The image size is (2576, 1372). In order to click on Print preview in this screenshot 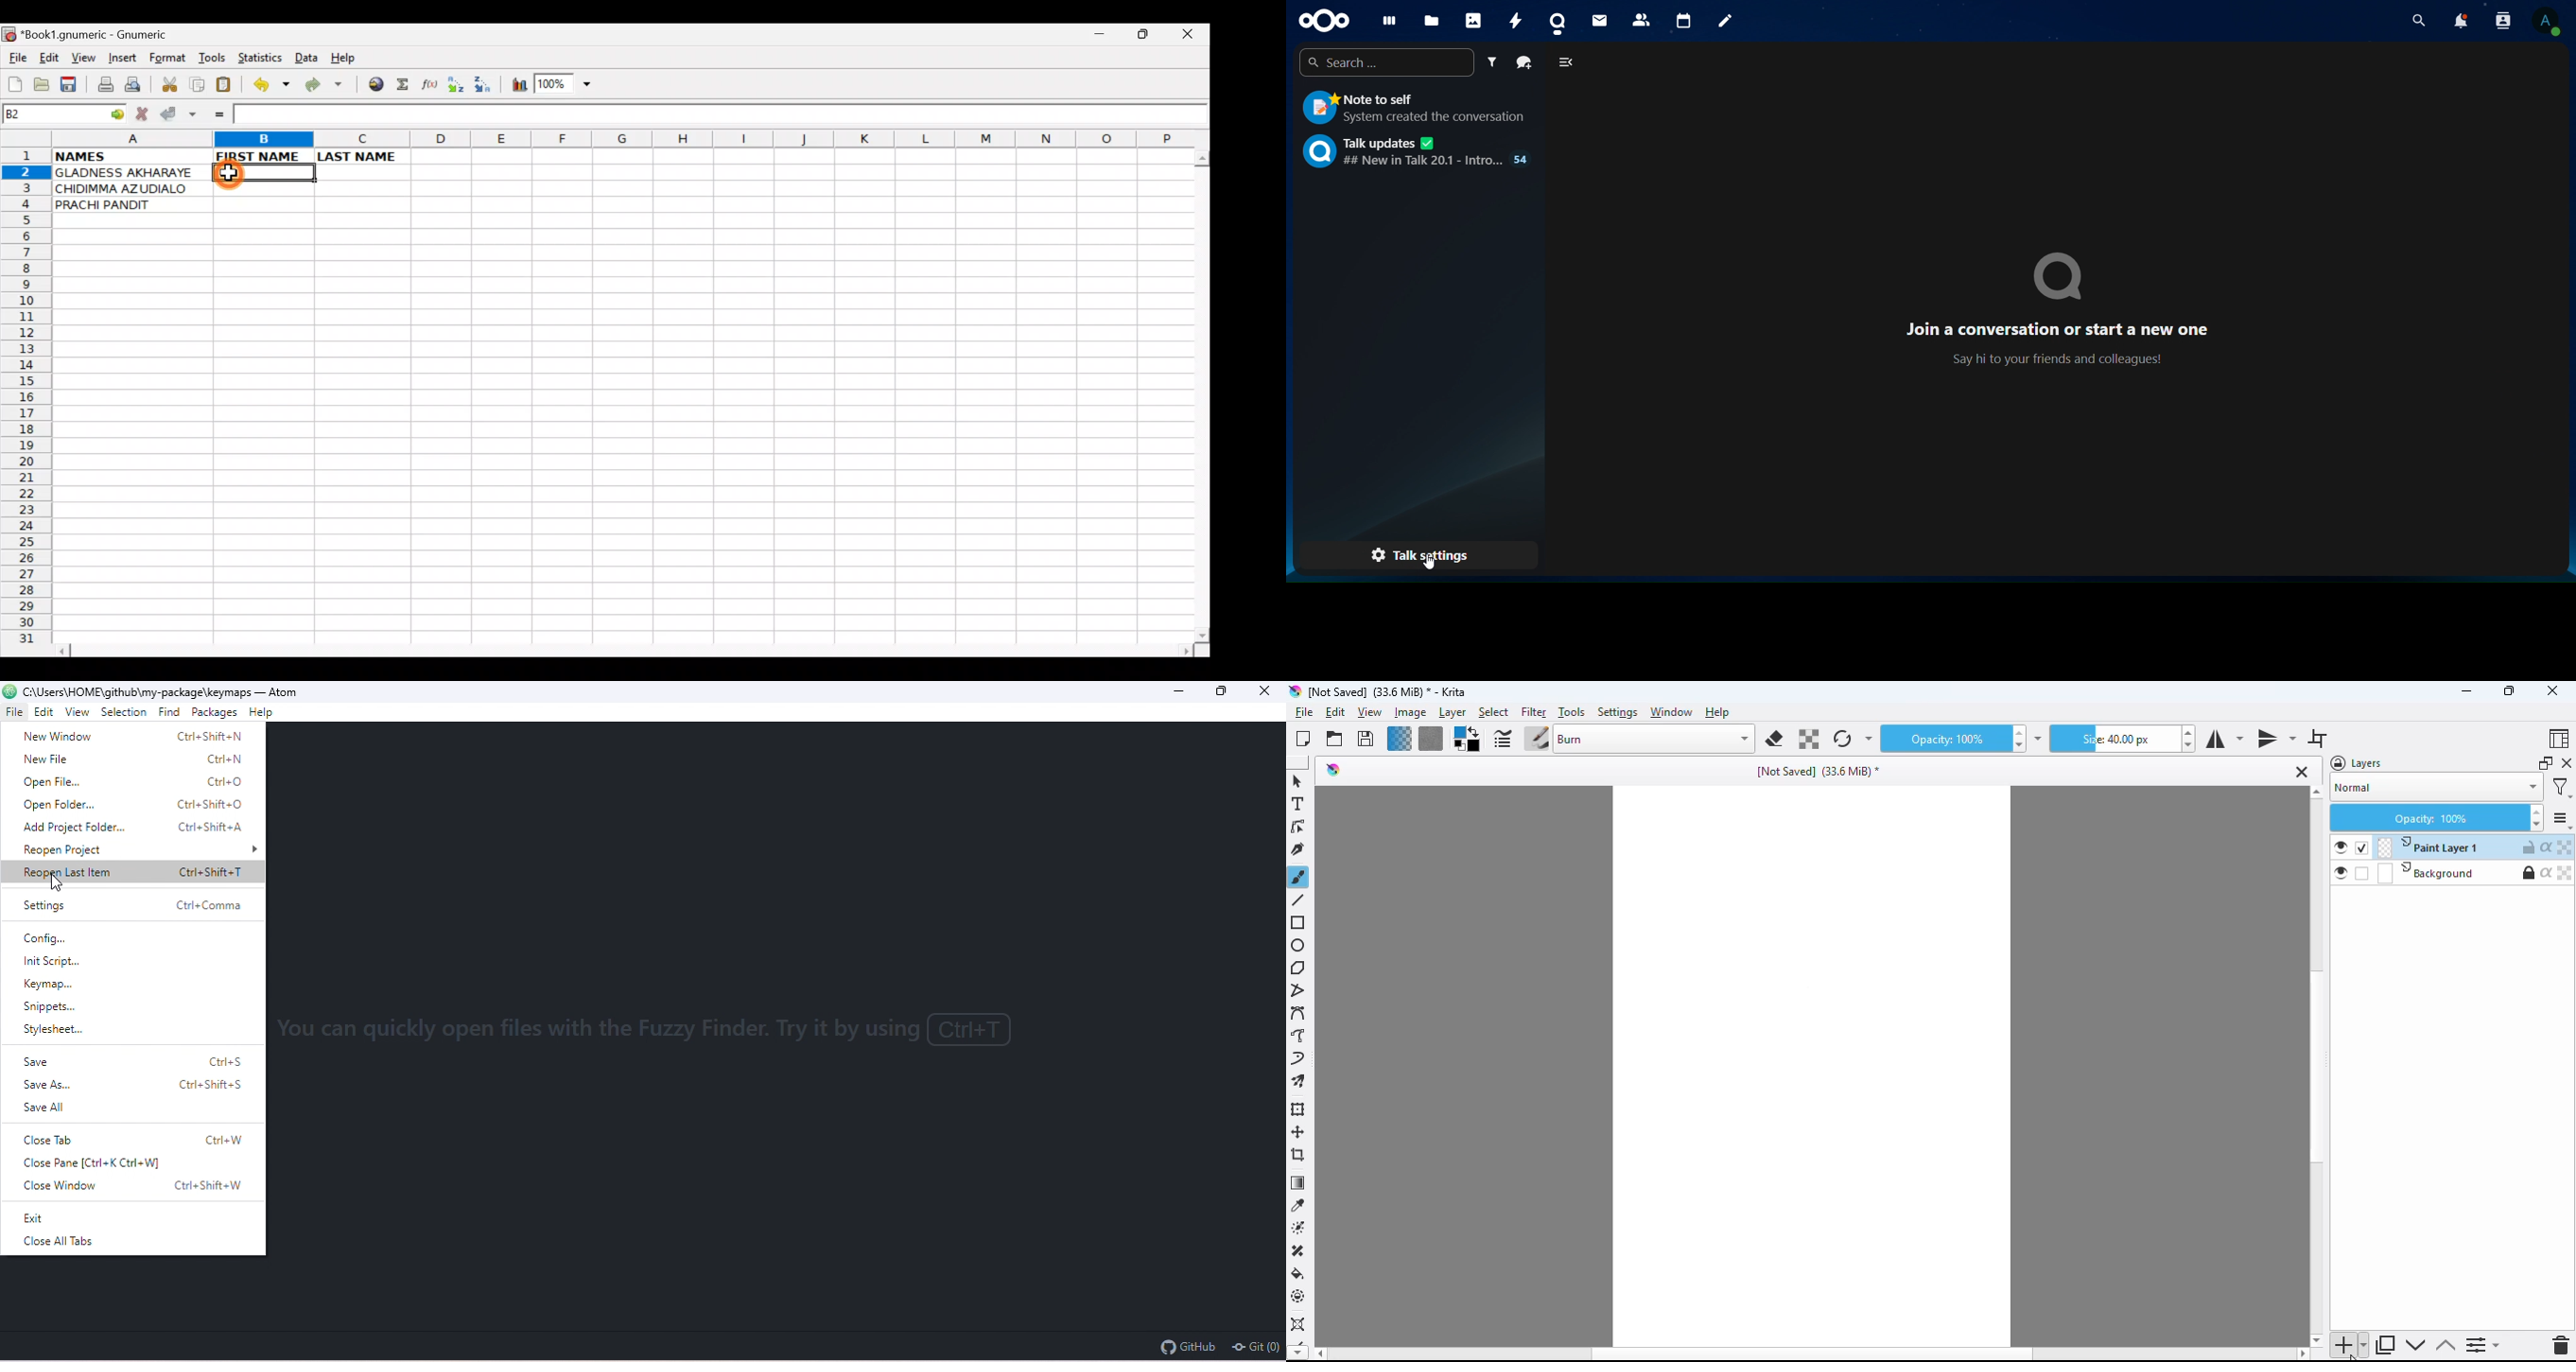, I will do `click(133, 87)`.